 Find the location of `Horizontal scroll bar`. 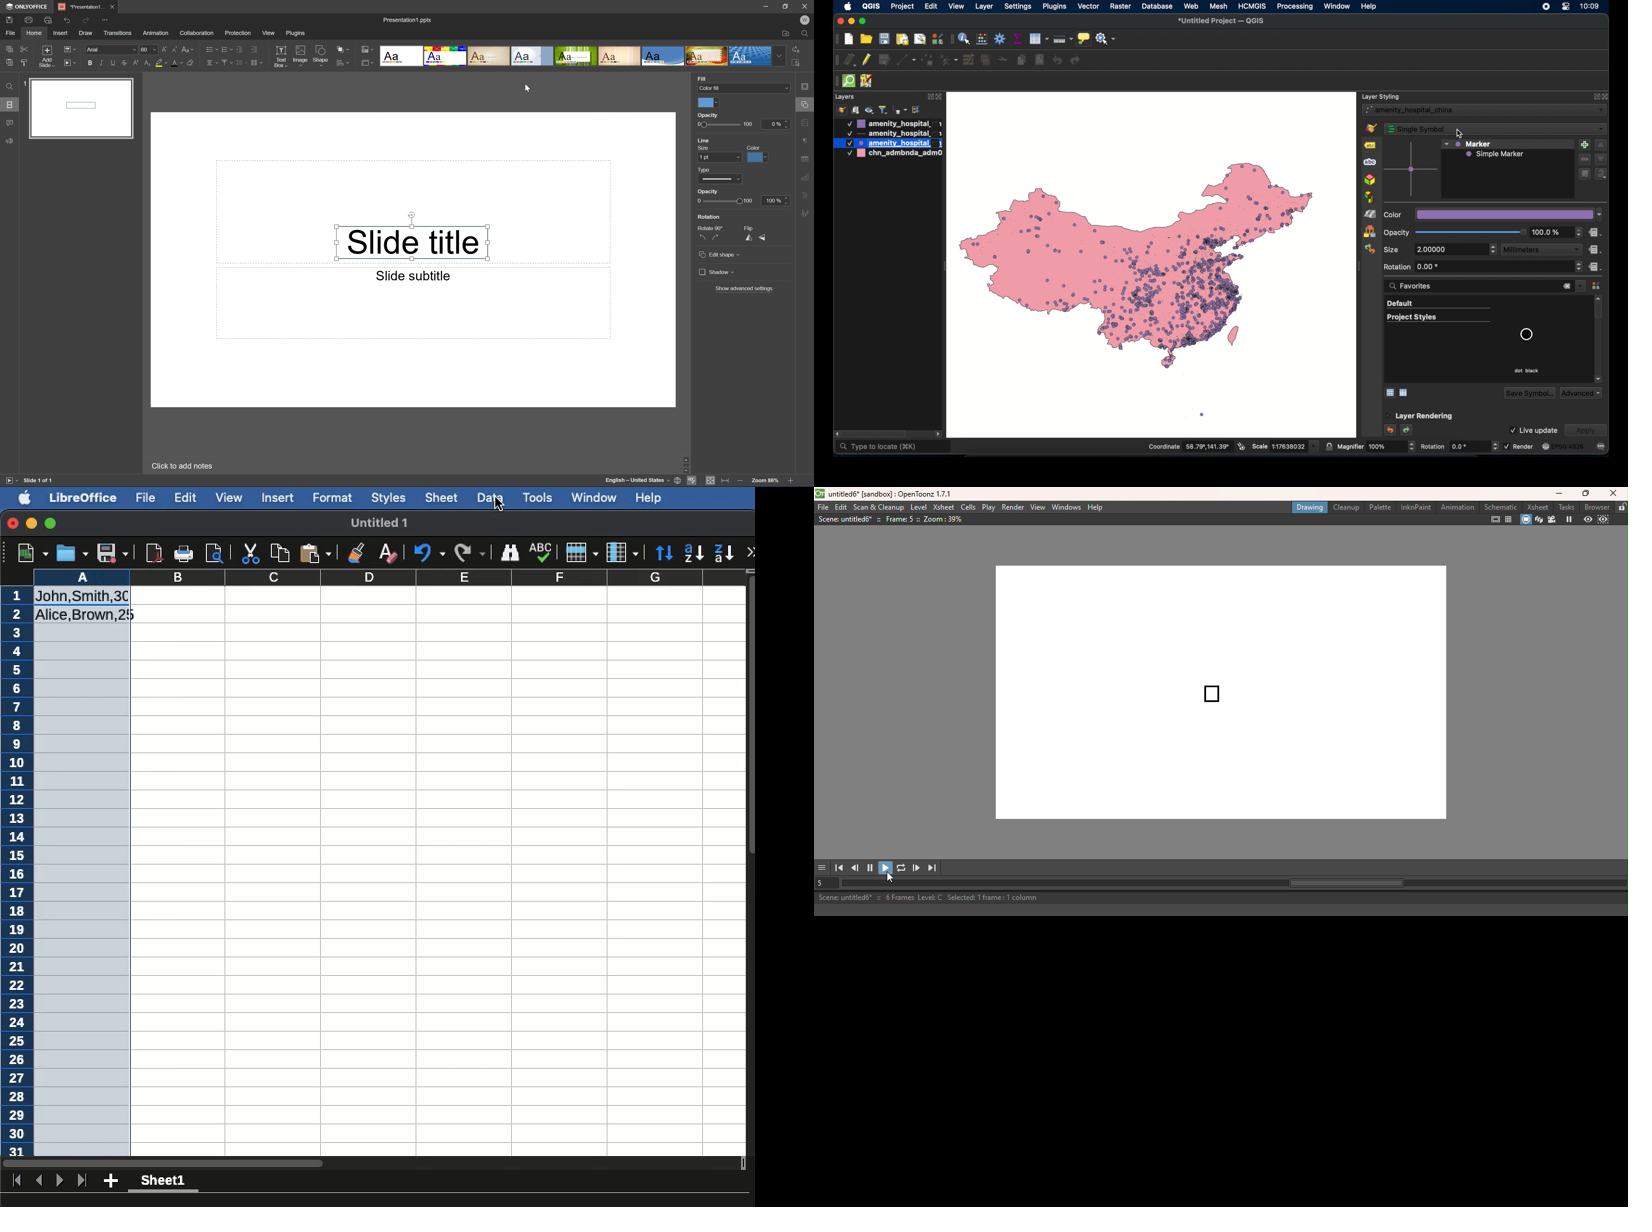

Horizontal scroll bar is located at coordinates (1232, 884).